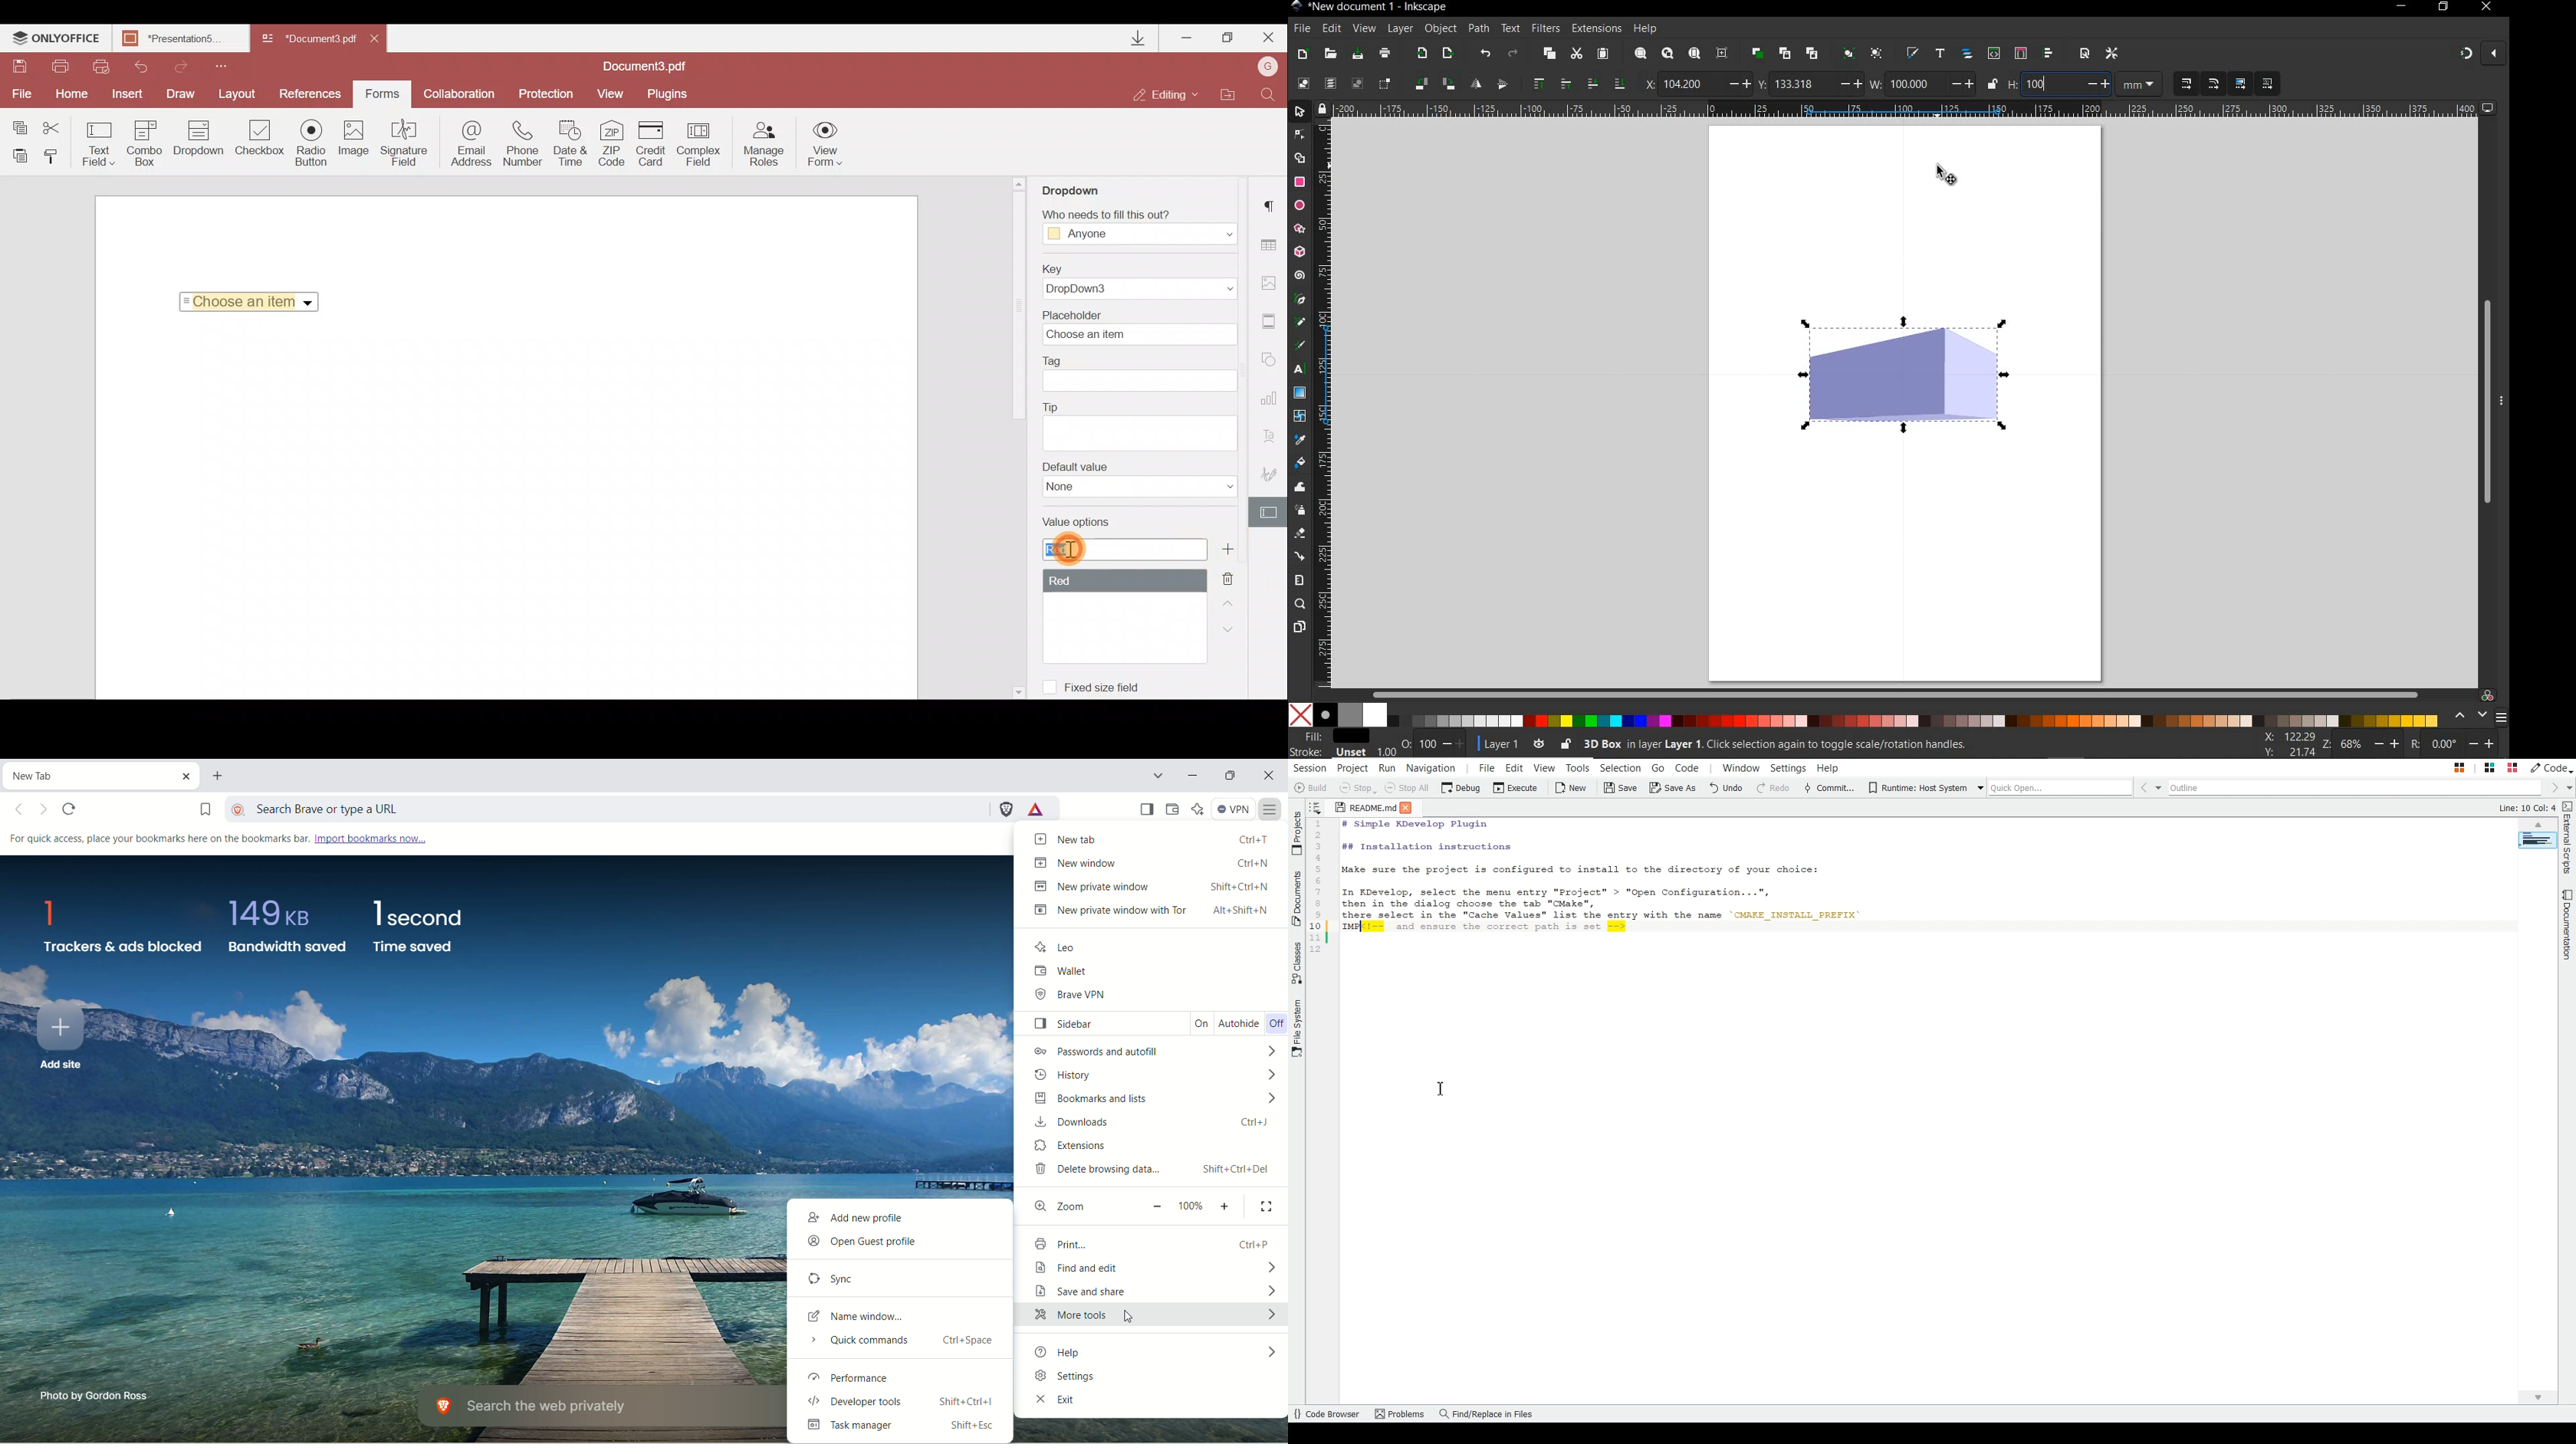 The image size is (2576, 1456). Describe the element at coordinates (1167, 96) in the screenshot. I see `Editing mode` at that location.